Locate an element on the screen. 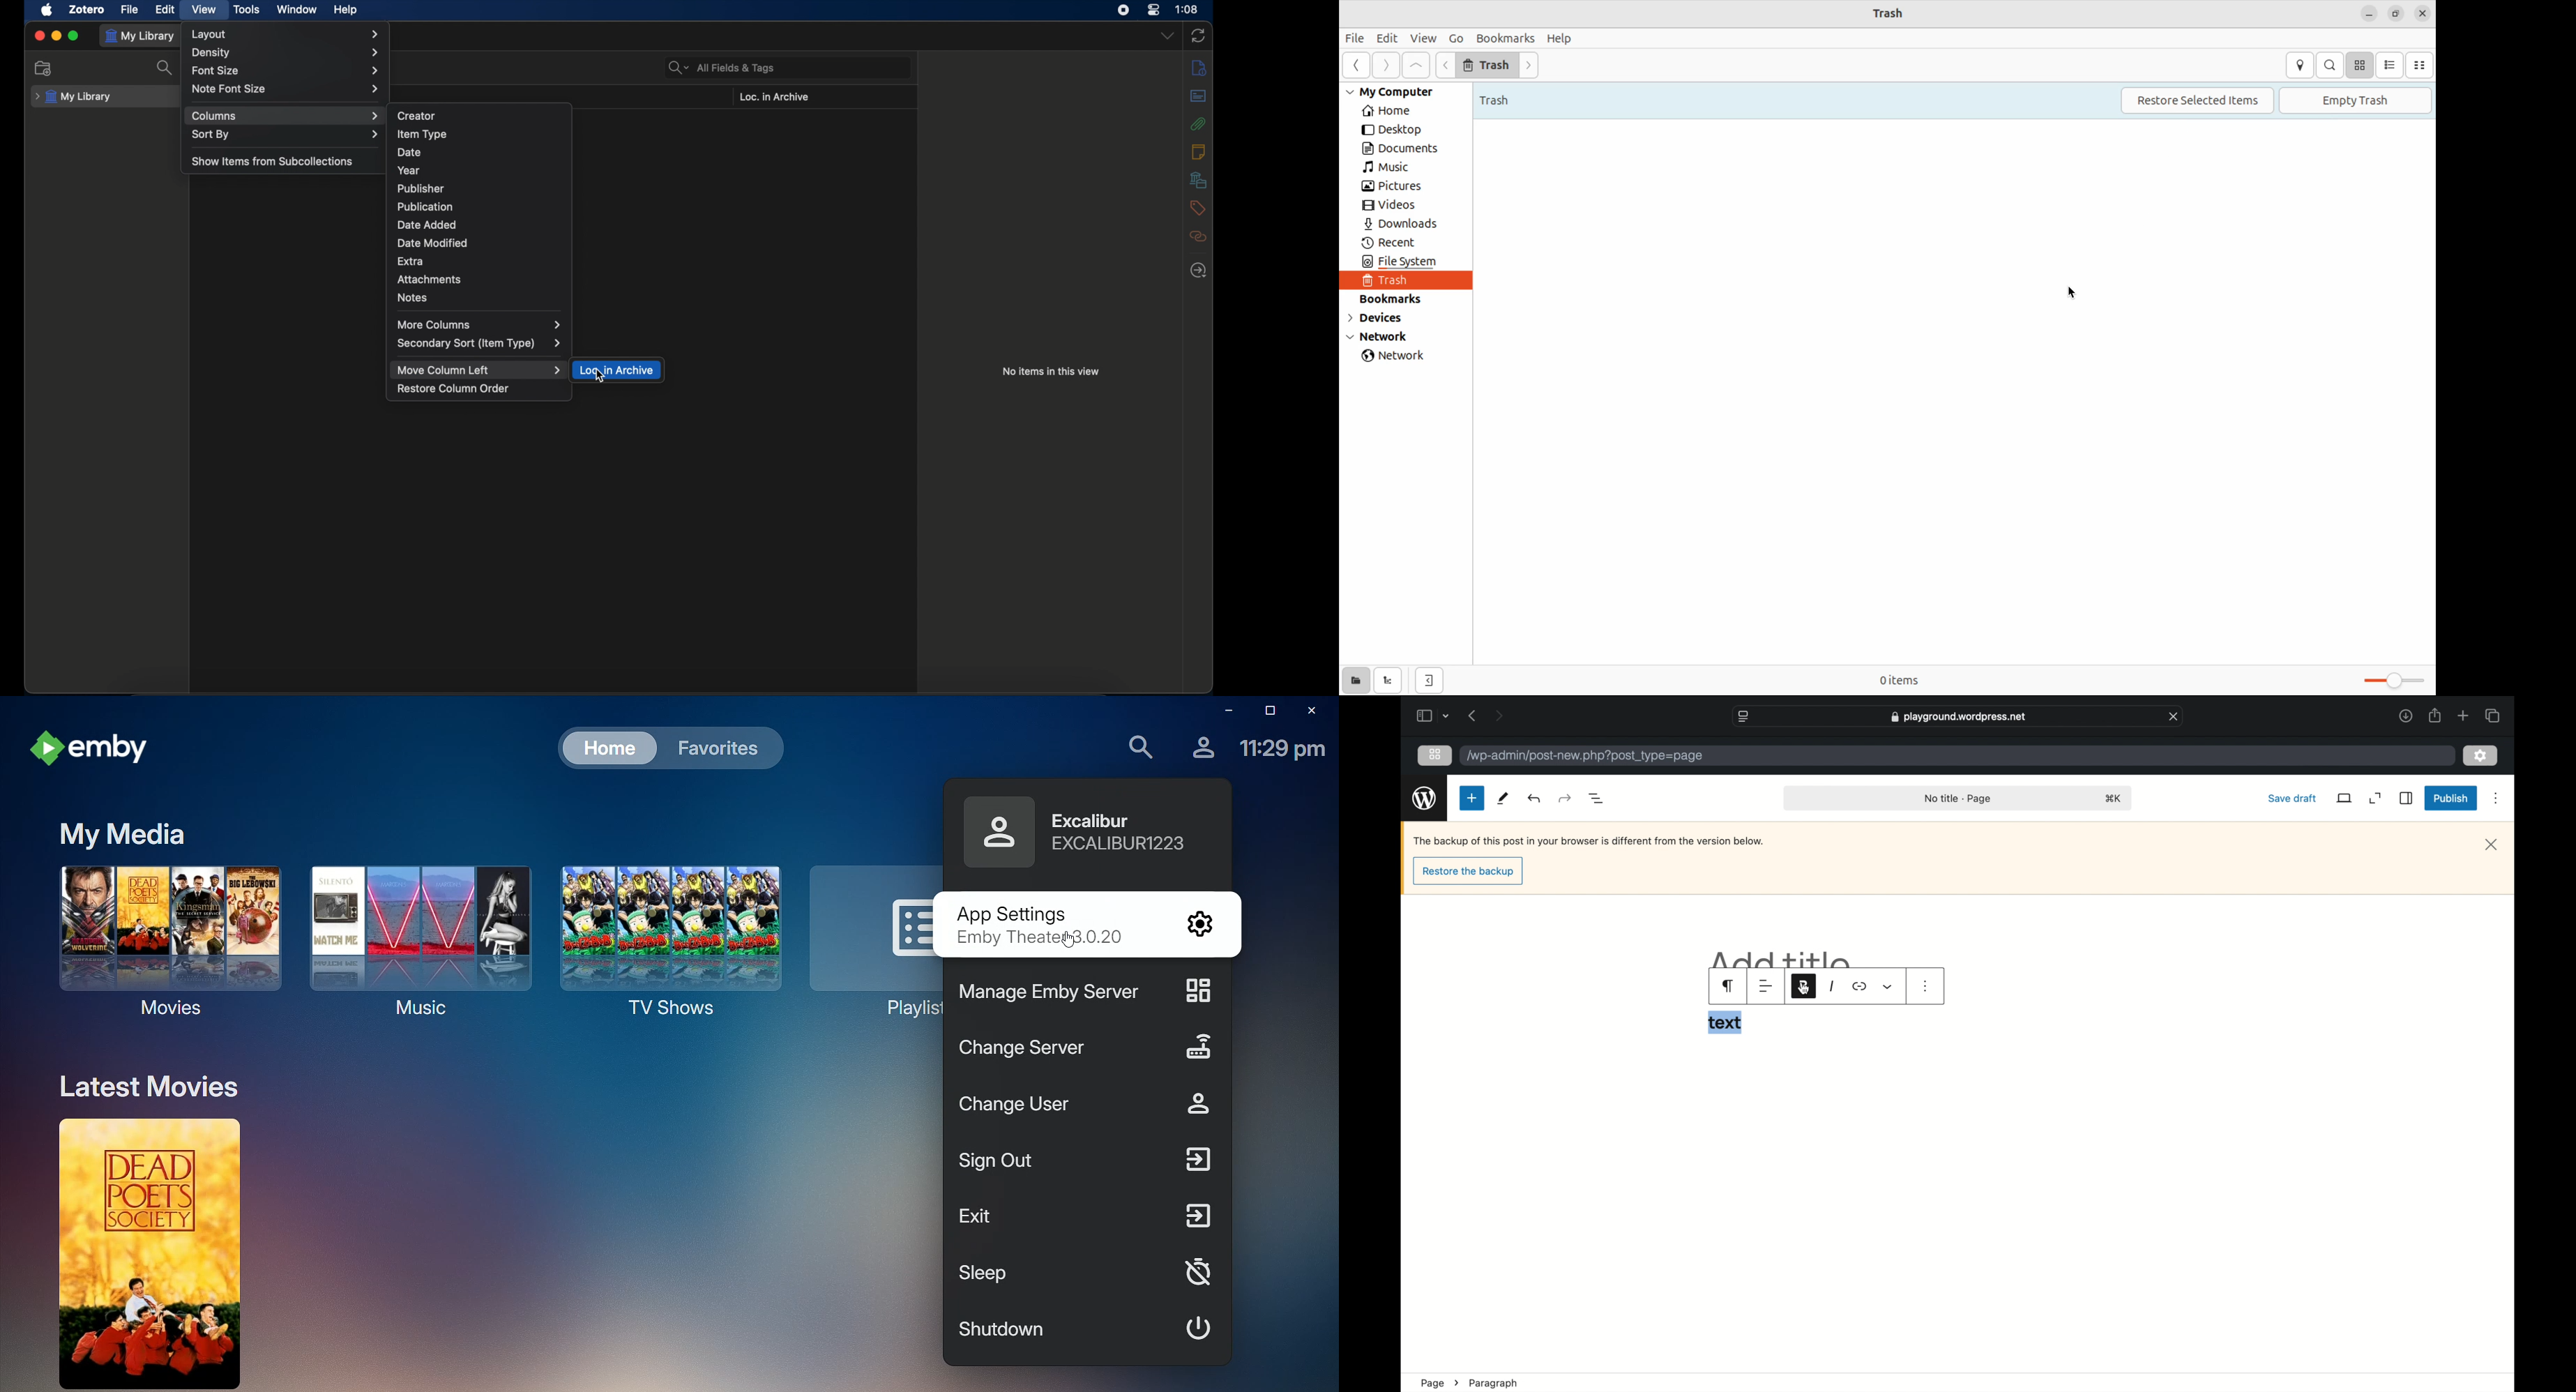 The height and width of the screenshot is (1400, 2576). restore the backup is located at coordinates (1468, 873).